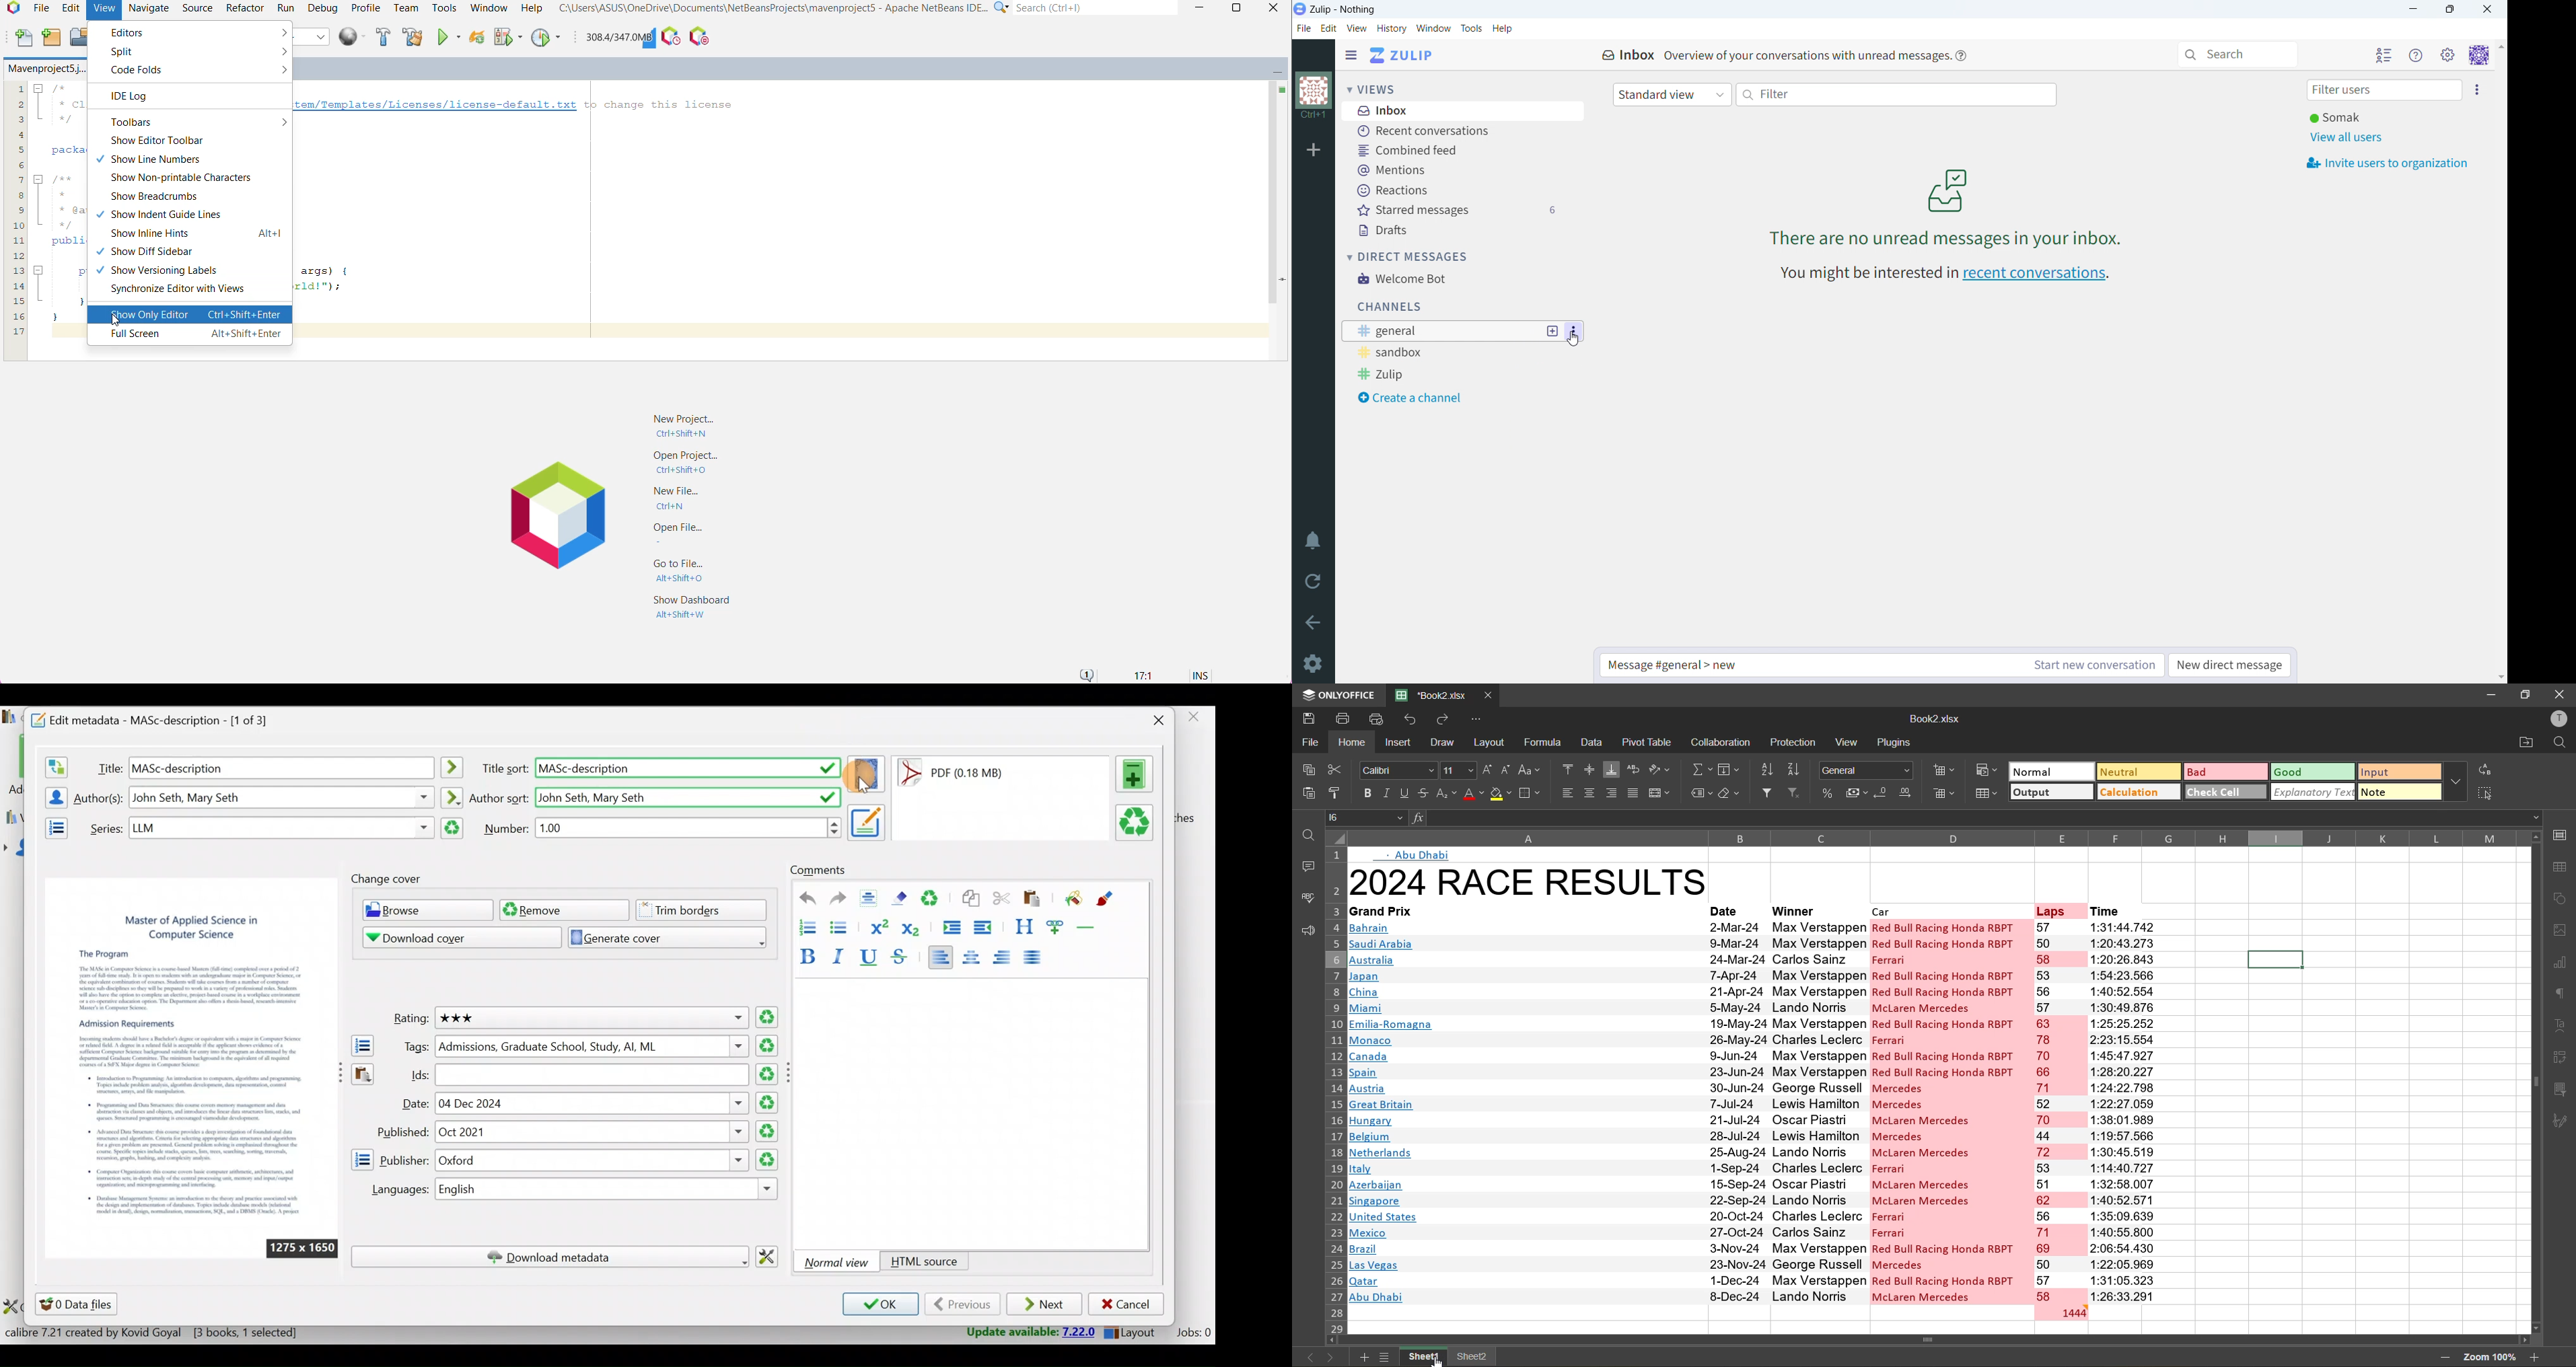 Image resolution: width=2576 pixels, height=1372 pixels. What do you see at coordinates (2560, 1089) in the screenshot?
I see `slicer` at bounding box center [2560, 1089].